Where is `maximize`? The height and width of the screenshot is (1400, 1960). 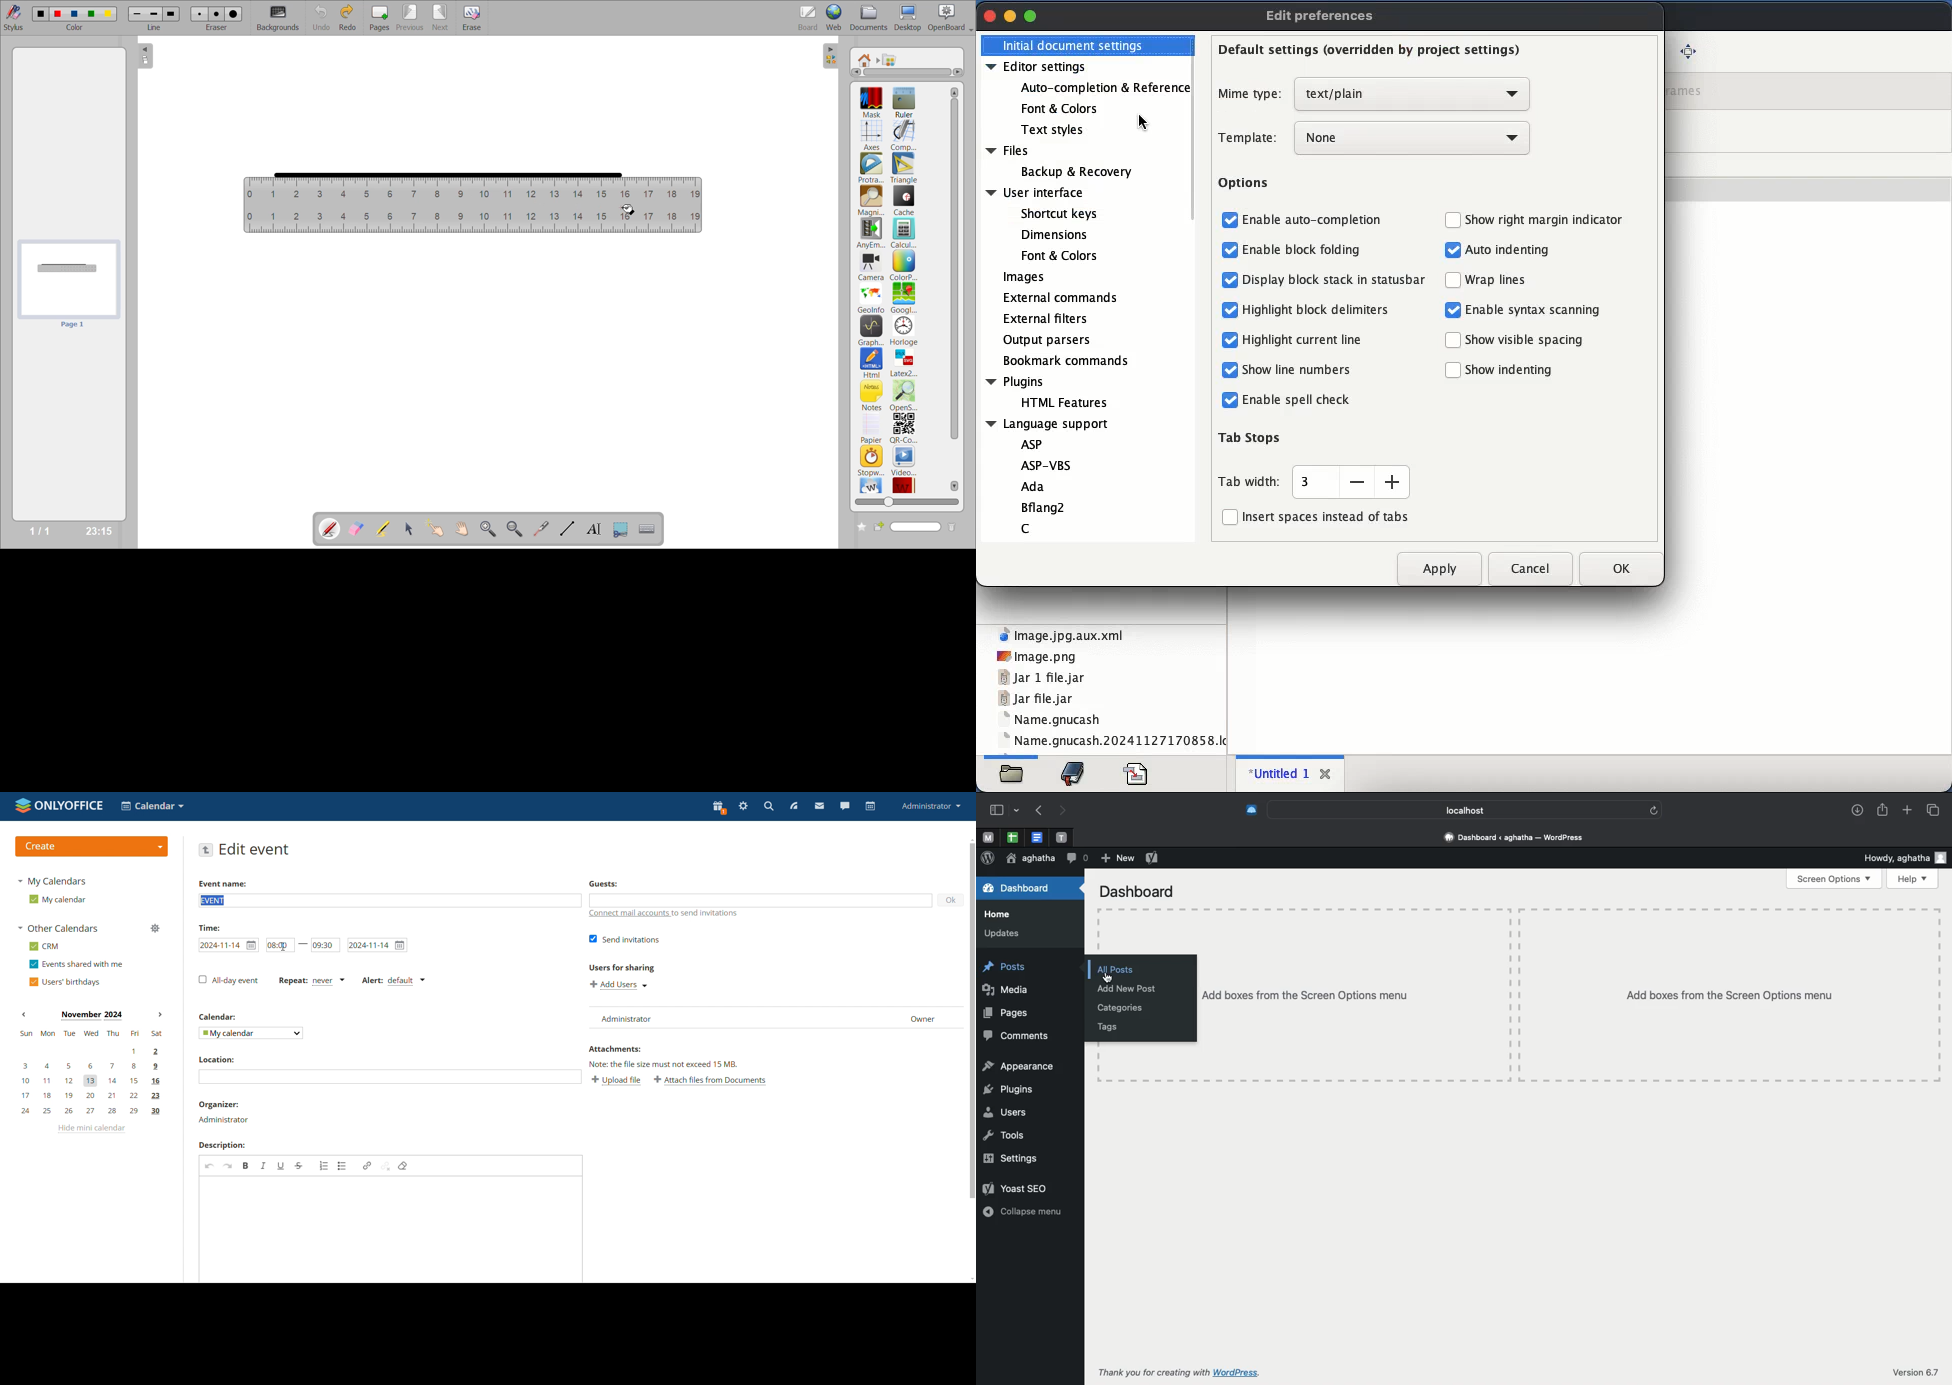
maximize is located at coordinates (1031, 17).